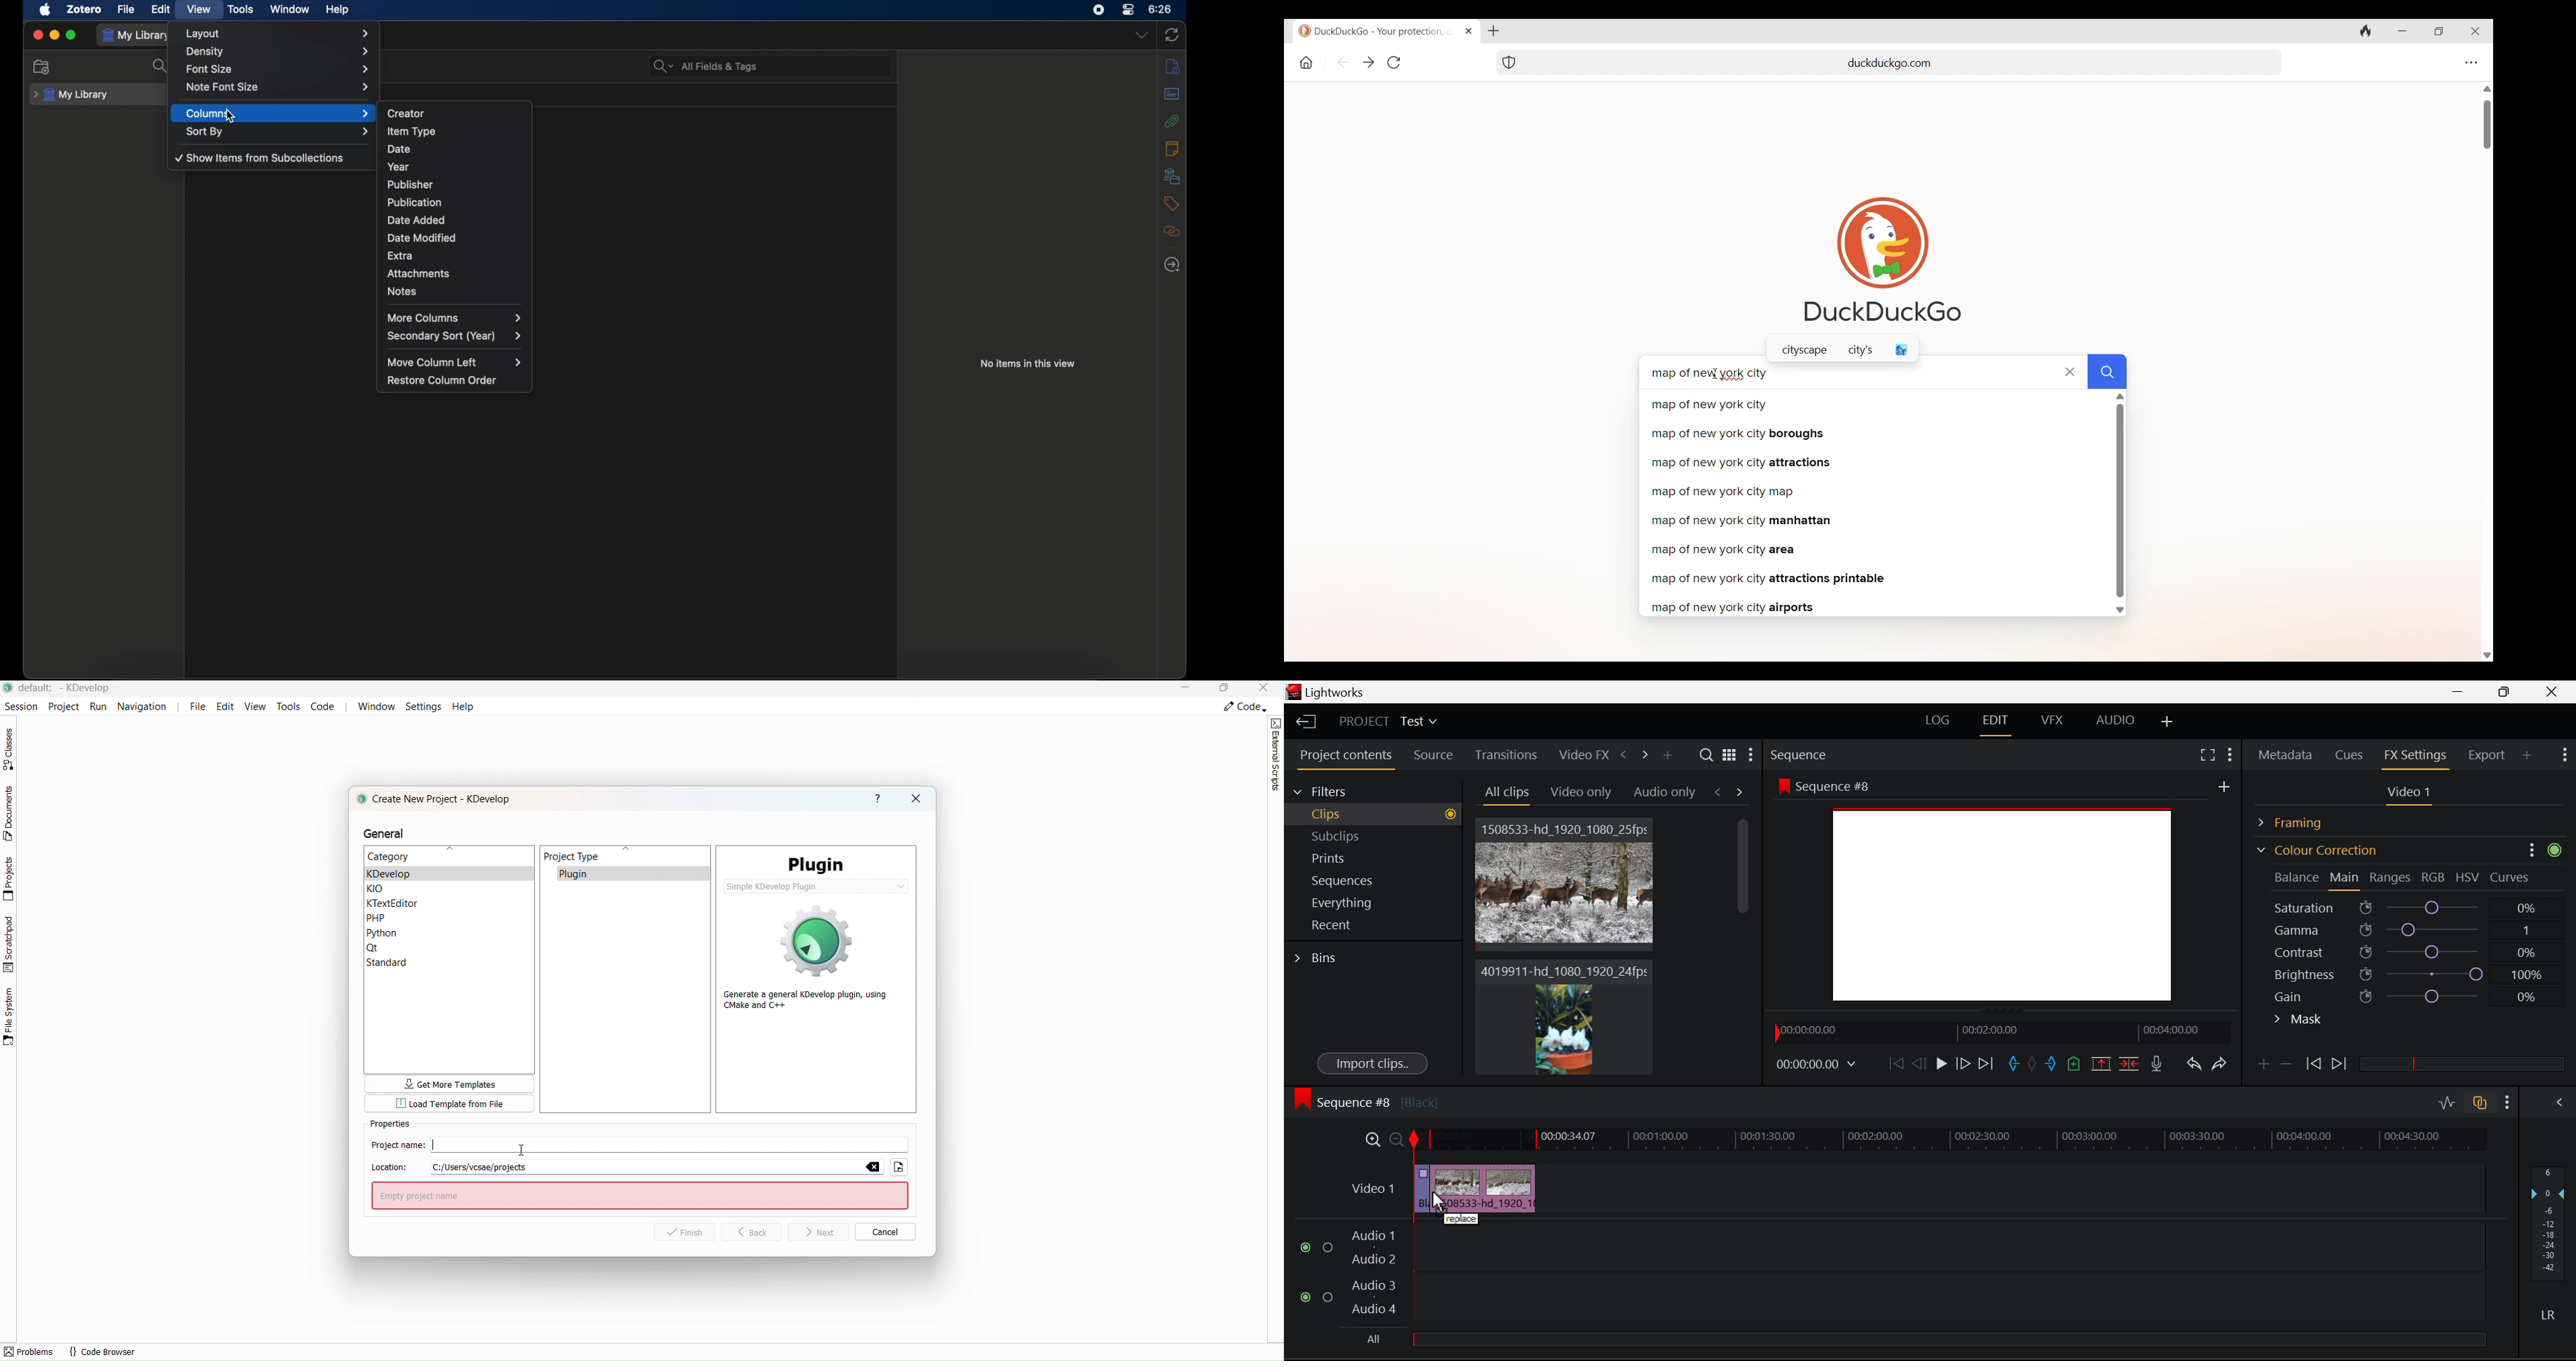 This screenshot has height=1372, width=2576. Describe the element at coordinates (1882, 312) in the screenshot. I see `DuckDuckGo` at that location.